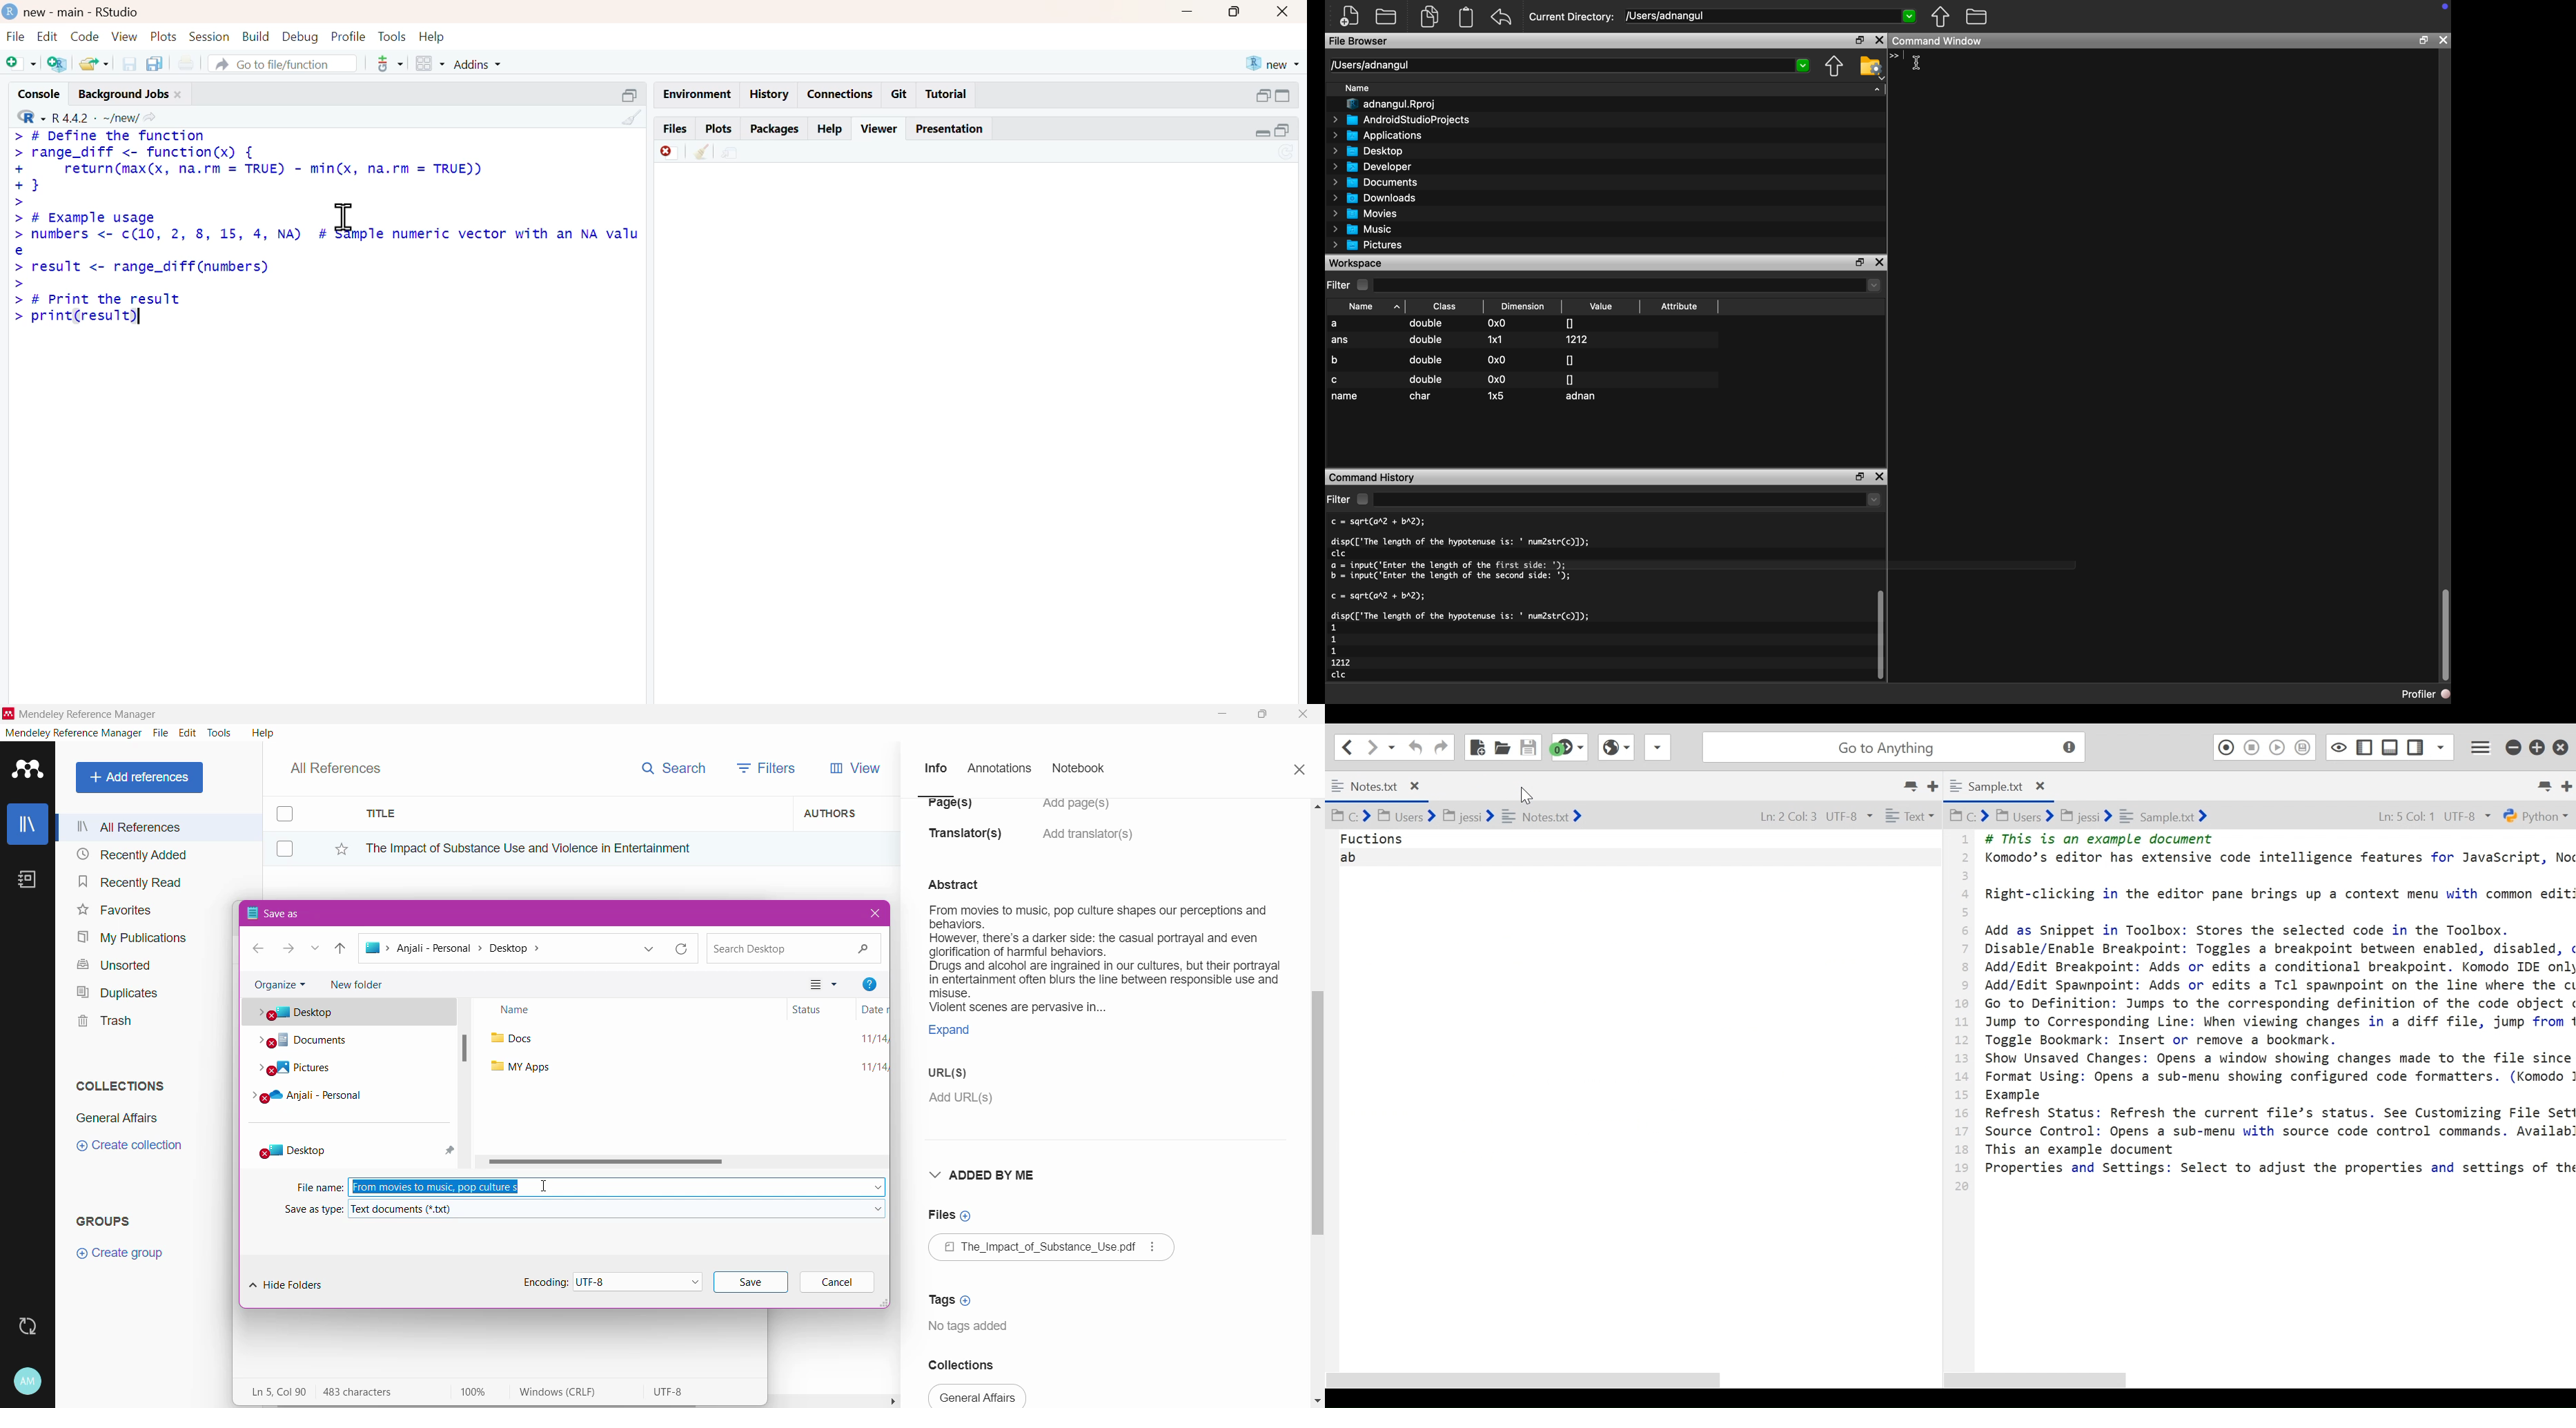 This screenshot has width=2576, height=1428. What do you see at coordinates (130, 855) in the screenshot?
I see `Recently Added` at bounding box center [130, 855].